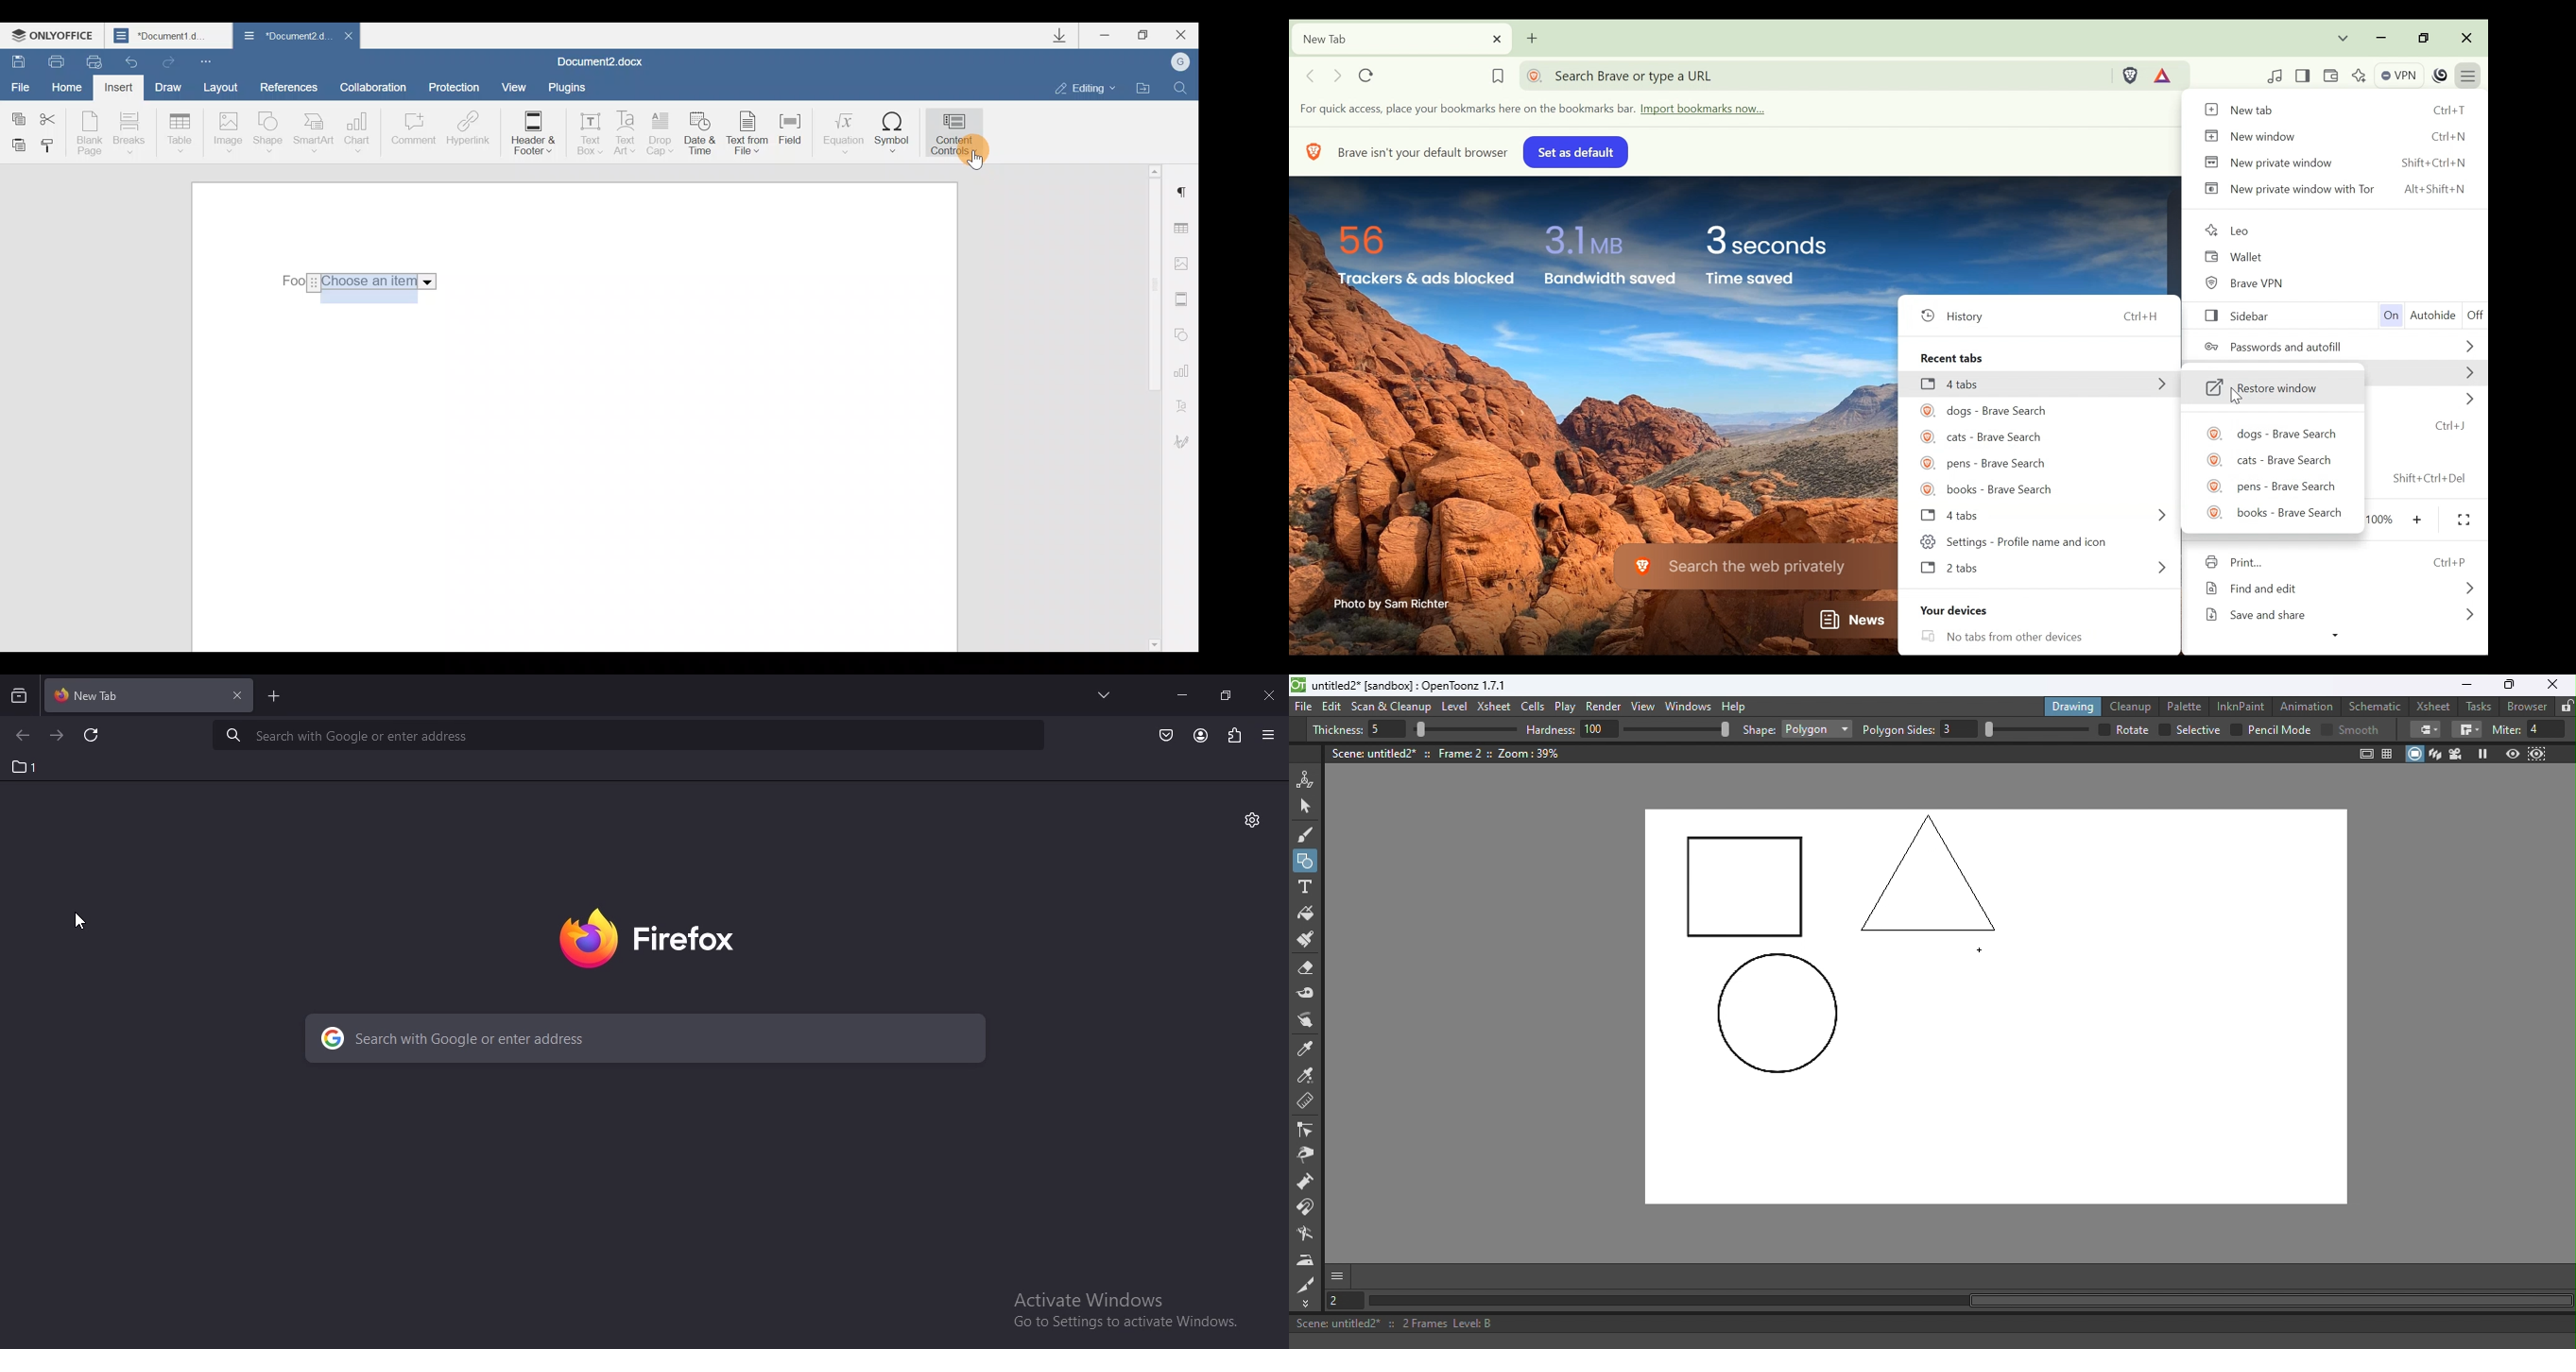 This screenshot has width=2576, height=1372. What do you see at coordinates (314, 132) in the screenshot?
I see `SmartArt` at bounding box center [314, 132].